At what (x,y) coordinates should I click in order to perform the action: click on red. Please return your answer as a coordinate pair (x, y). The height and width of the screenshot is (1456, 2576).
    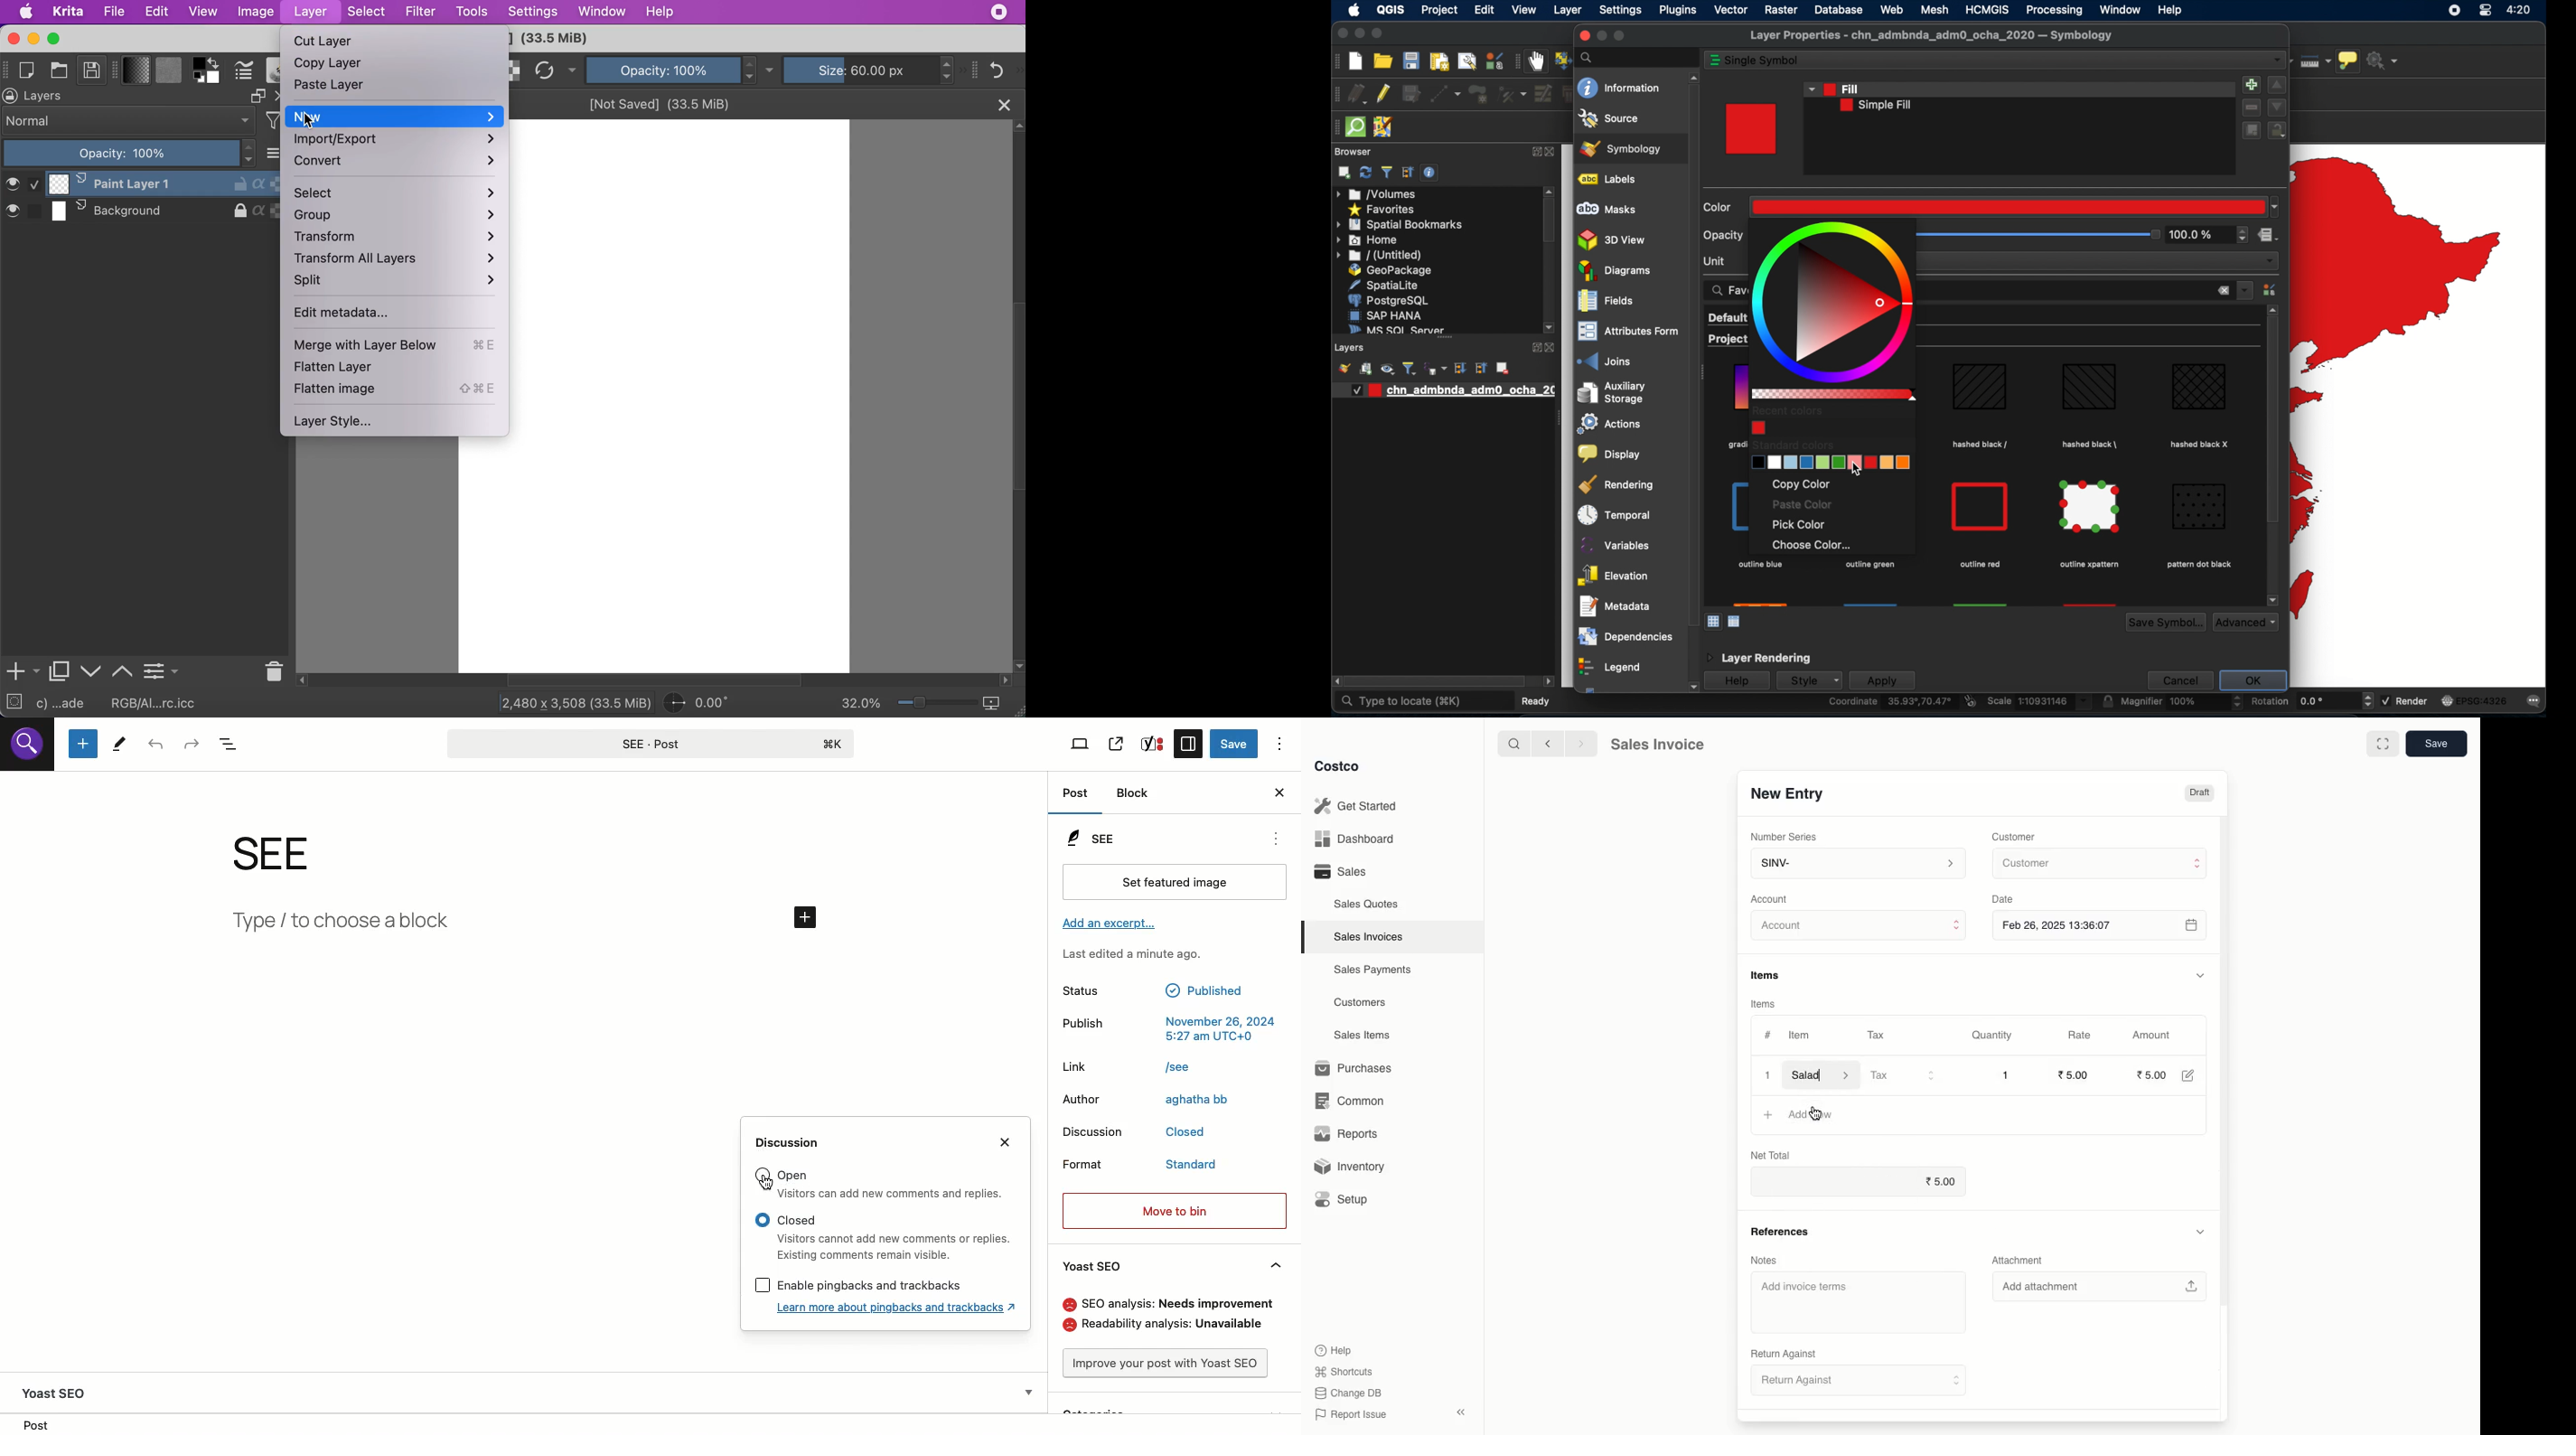
    Looking at the image, I should click on (1759, 427).